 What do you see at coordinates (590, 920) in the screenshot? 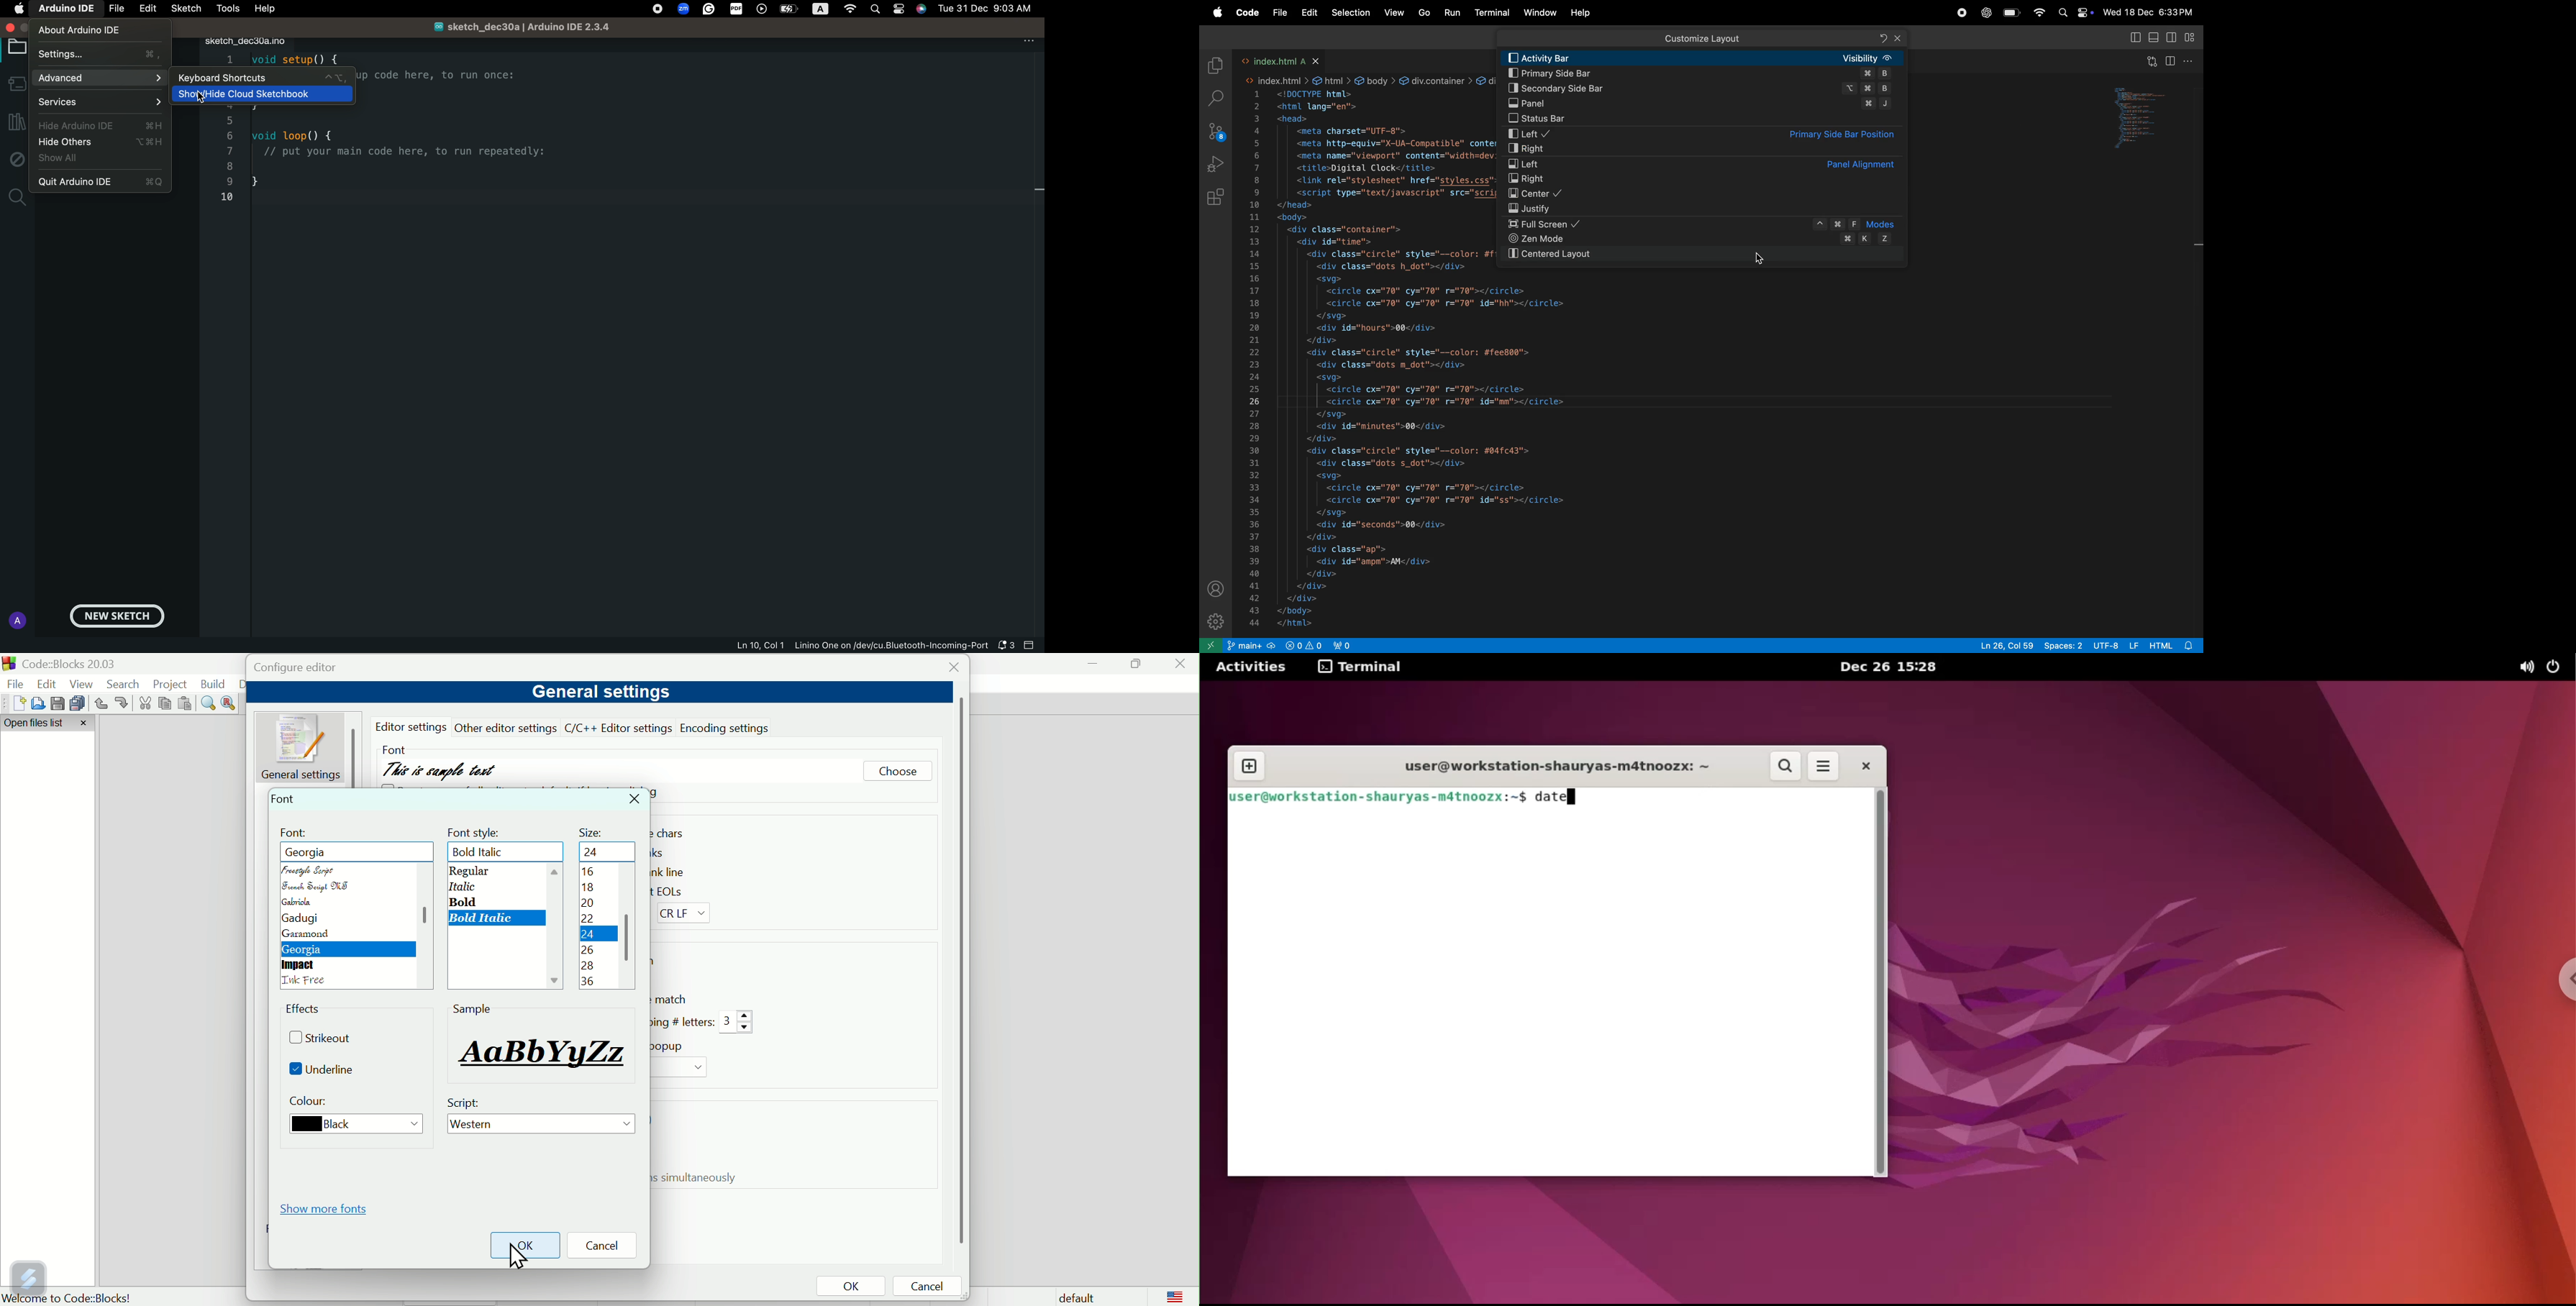
I see `22` at bounding box center [590, 920].